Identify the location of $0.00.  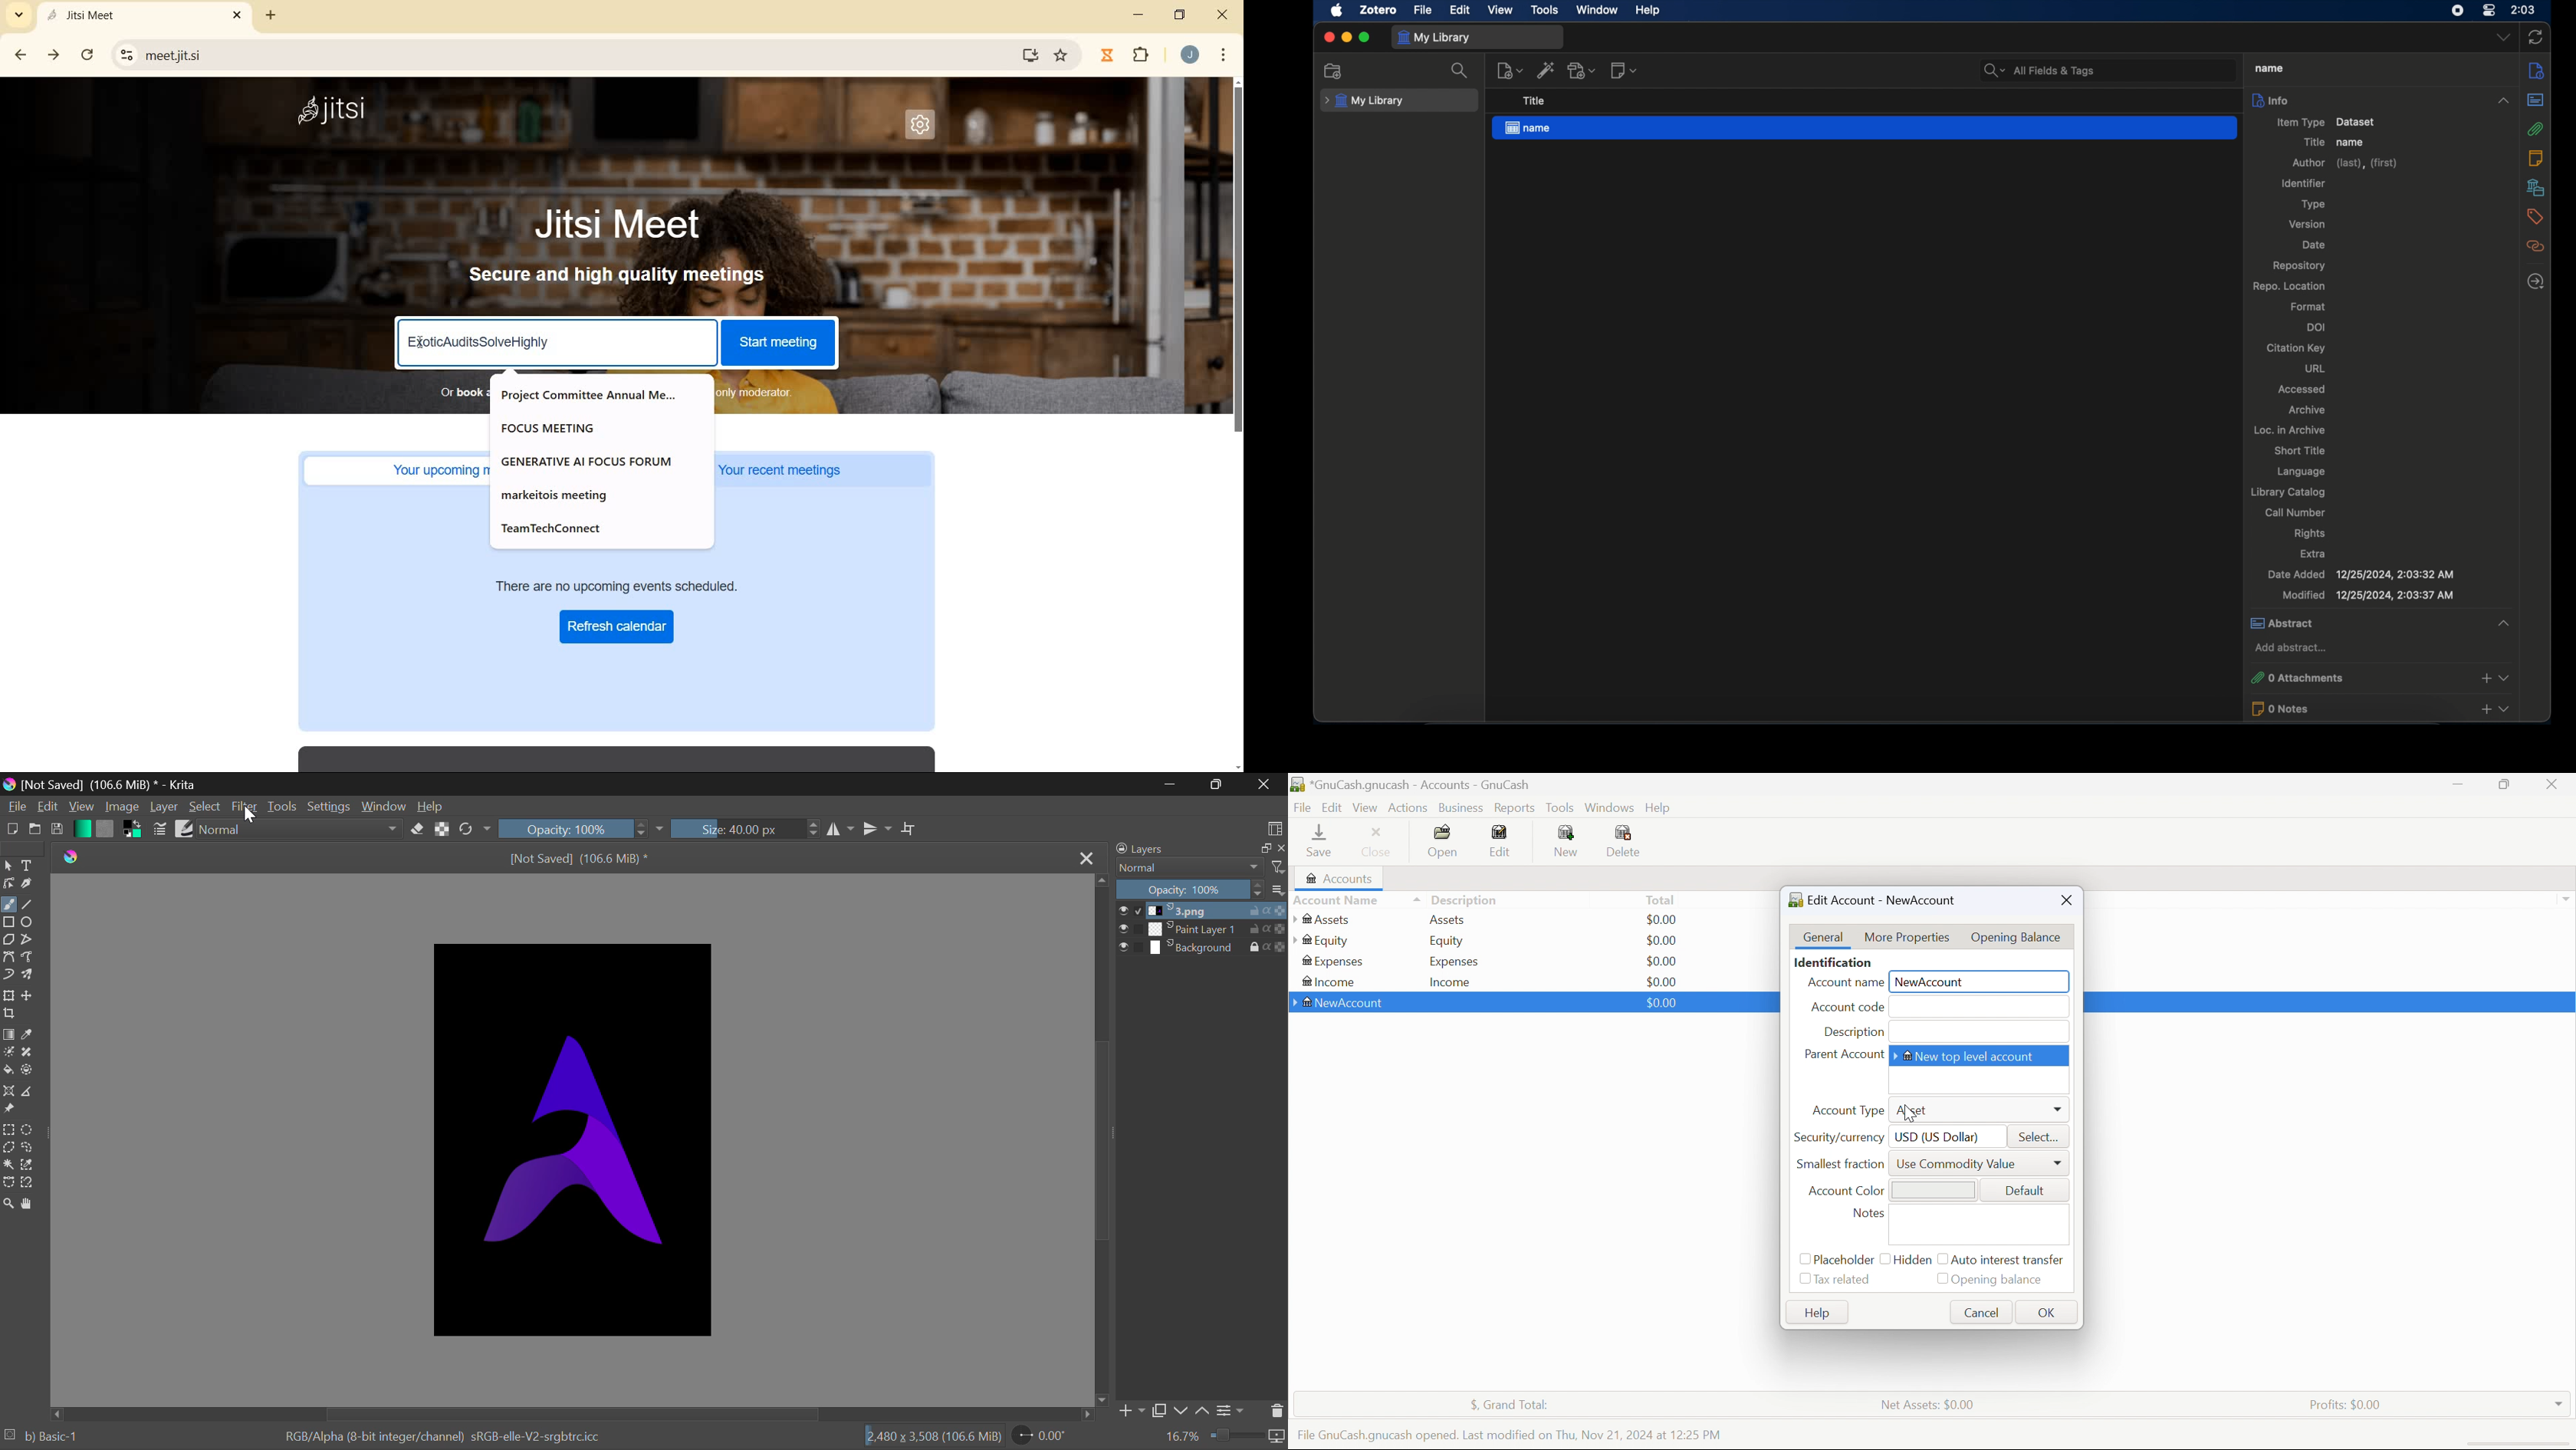
(1660, 941).